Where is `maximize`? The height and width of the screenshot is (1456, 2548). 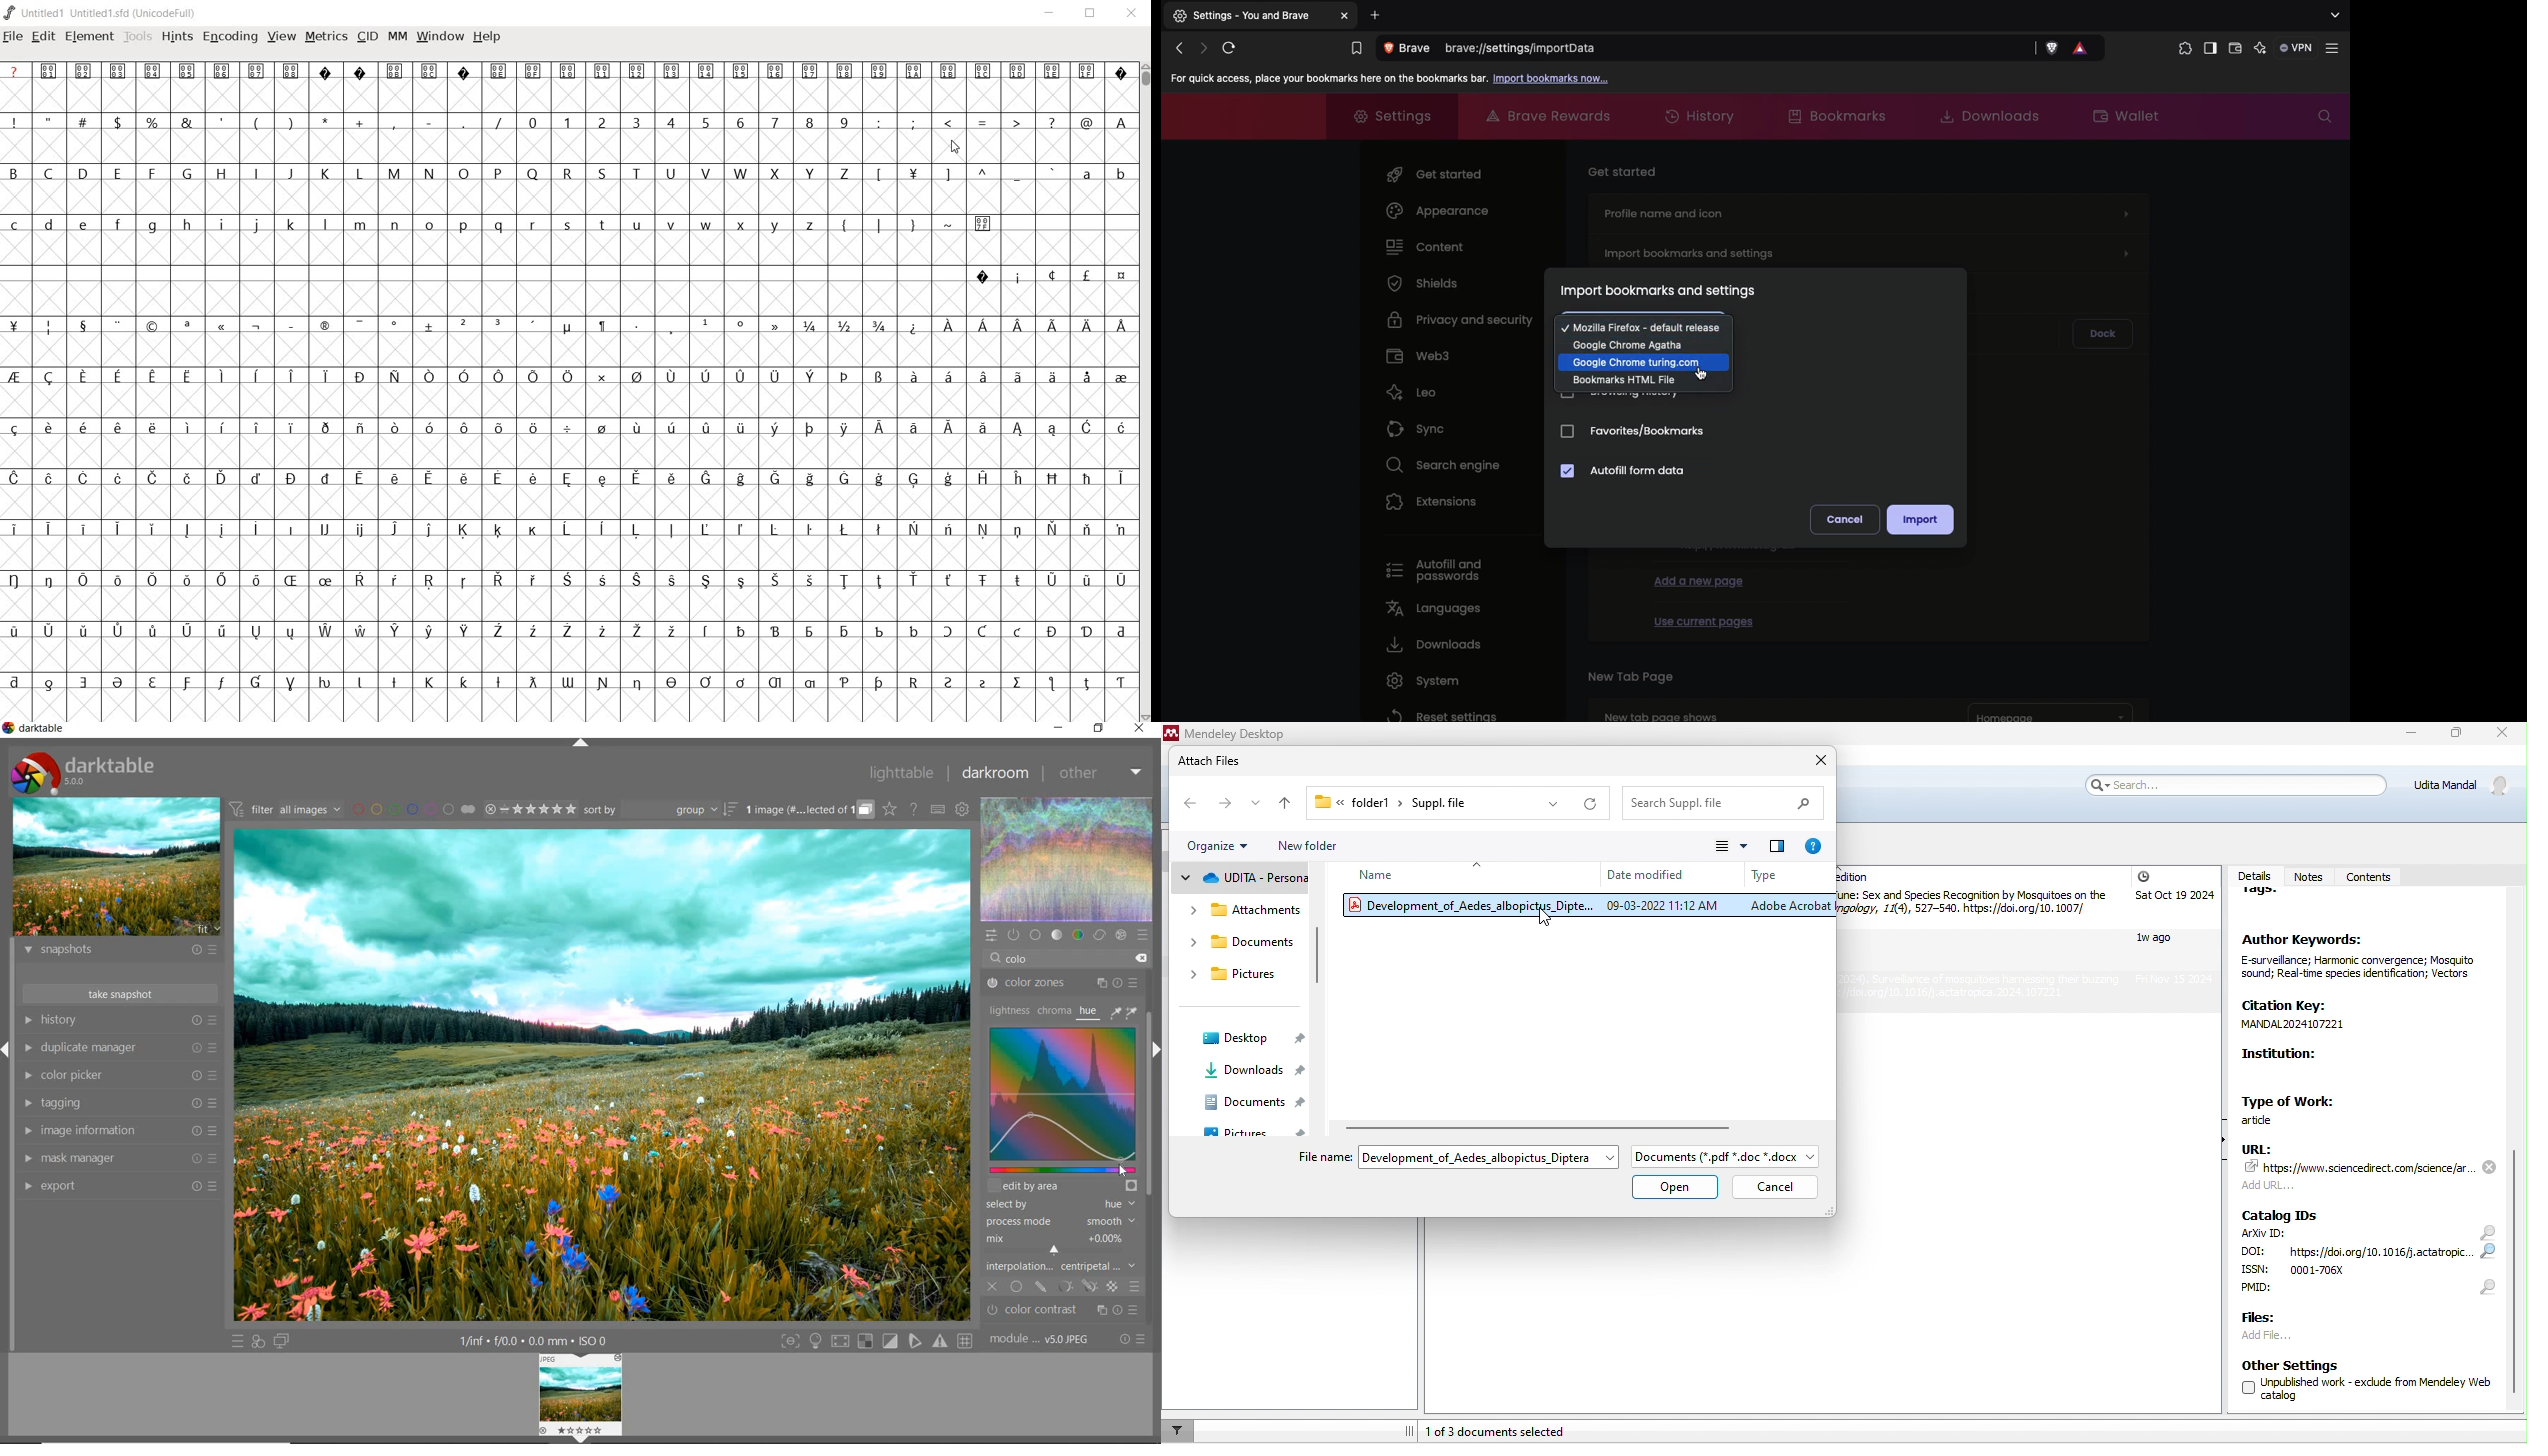
maximize is located at coordinates (2452, 736).